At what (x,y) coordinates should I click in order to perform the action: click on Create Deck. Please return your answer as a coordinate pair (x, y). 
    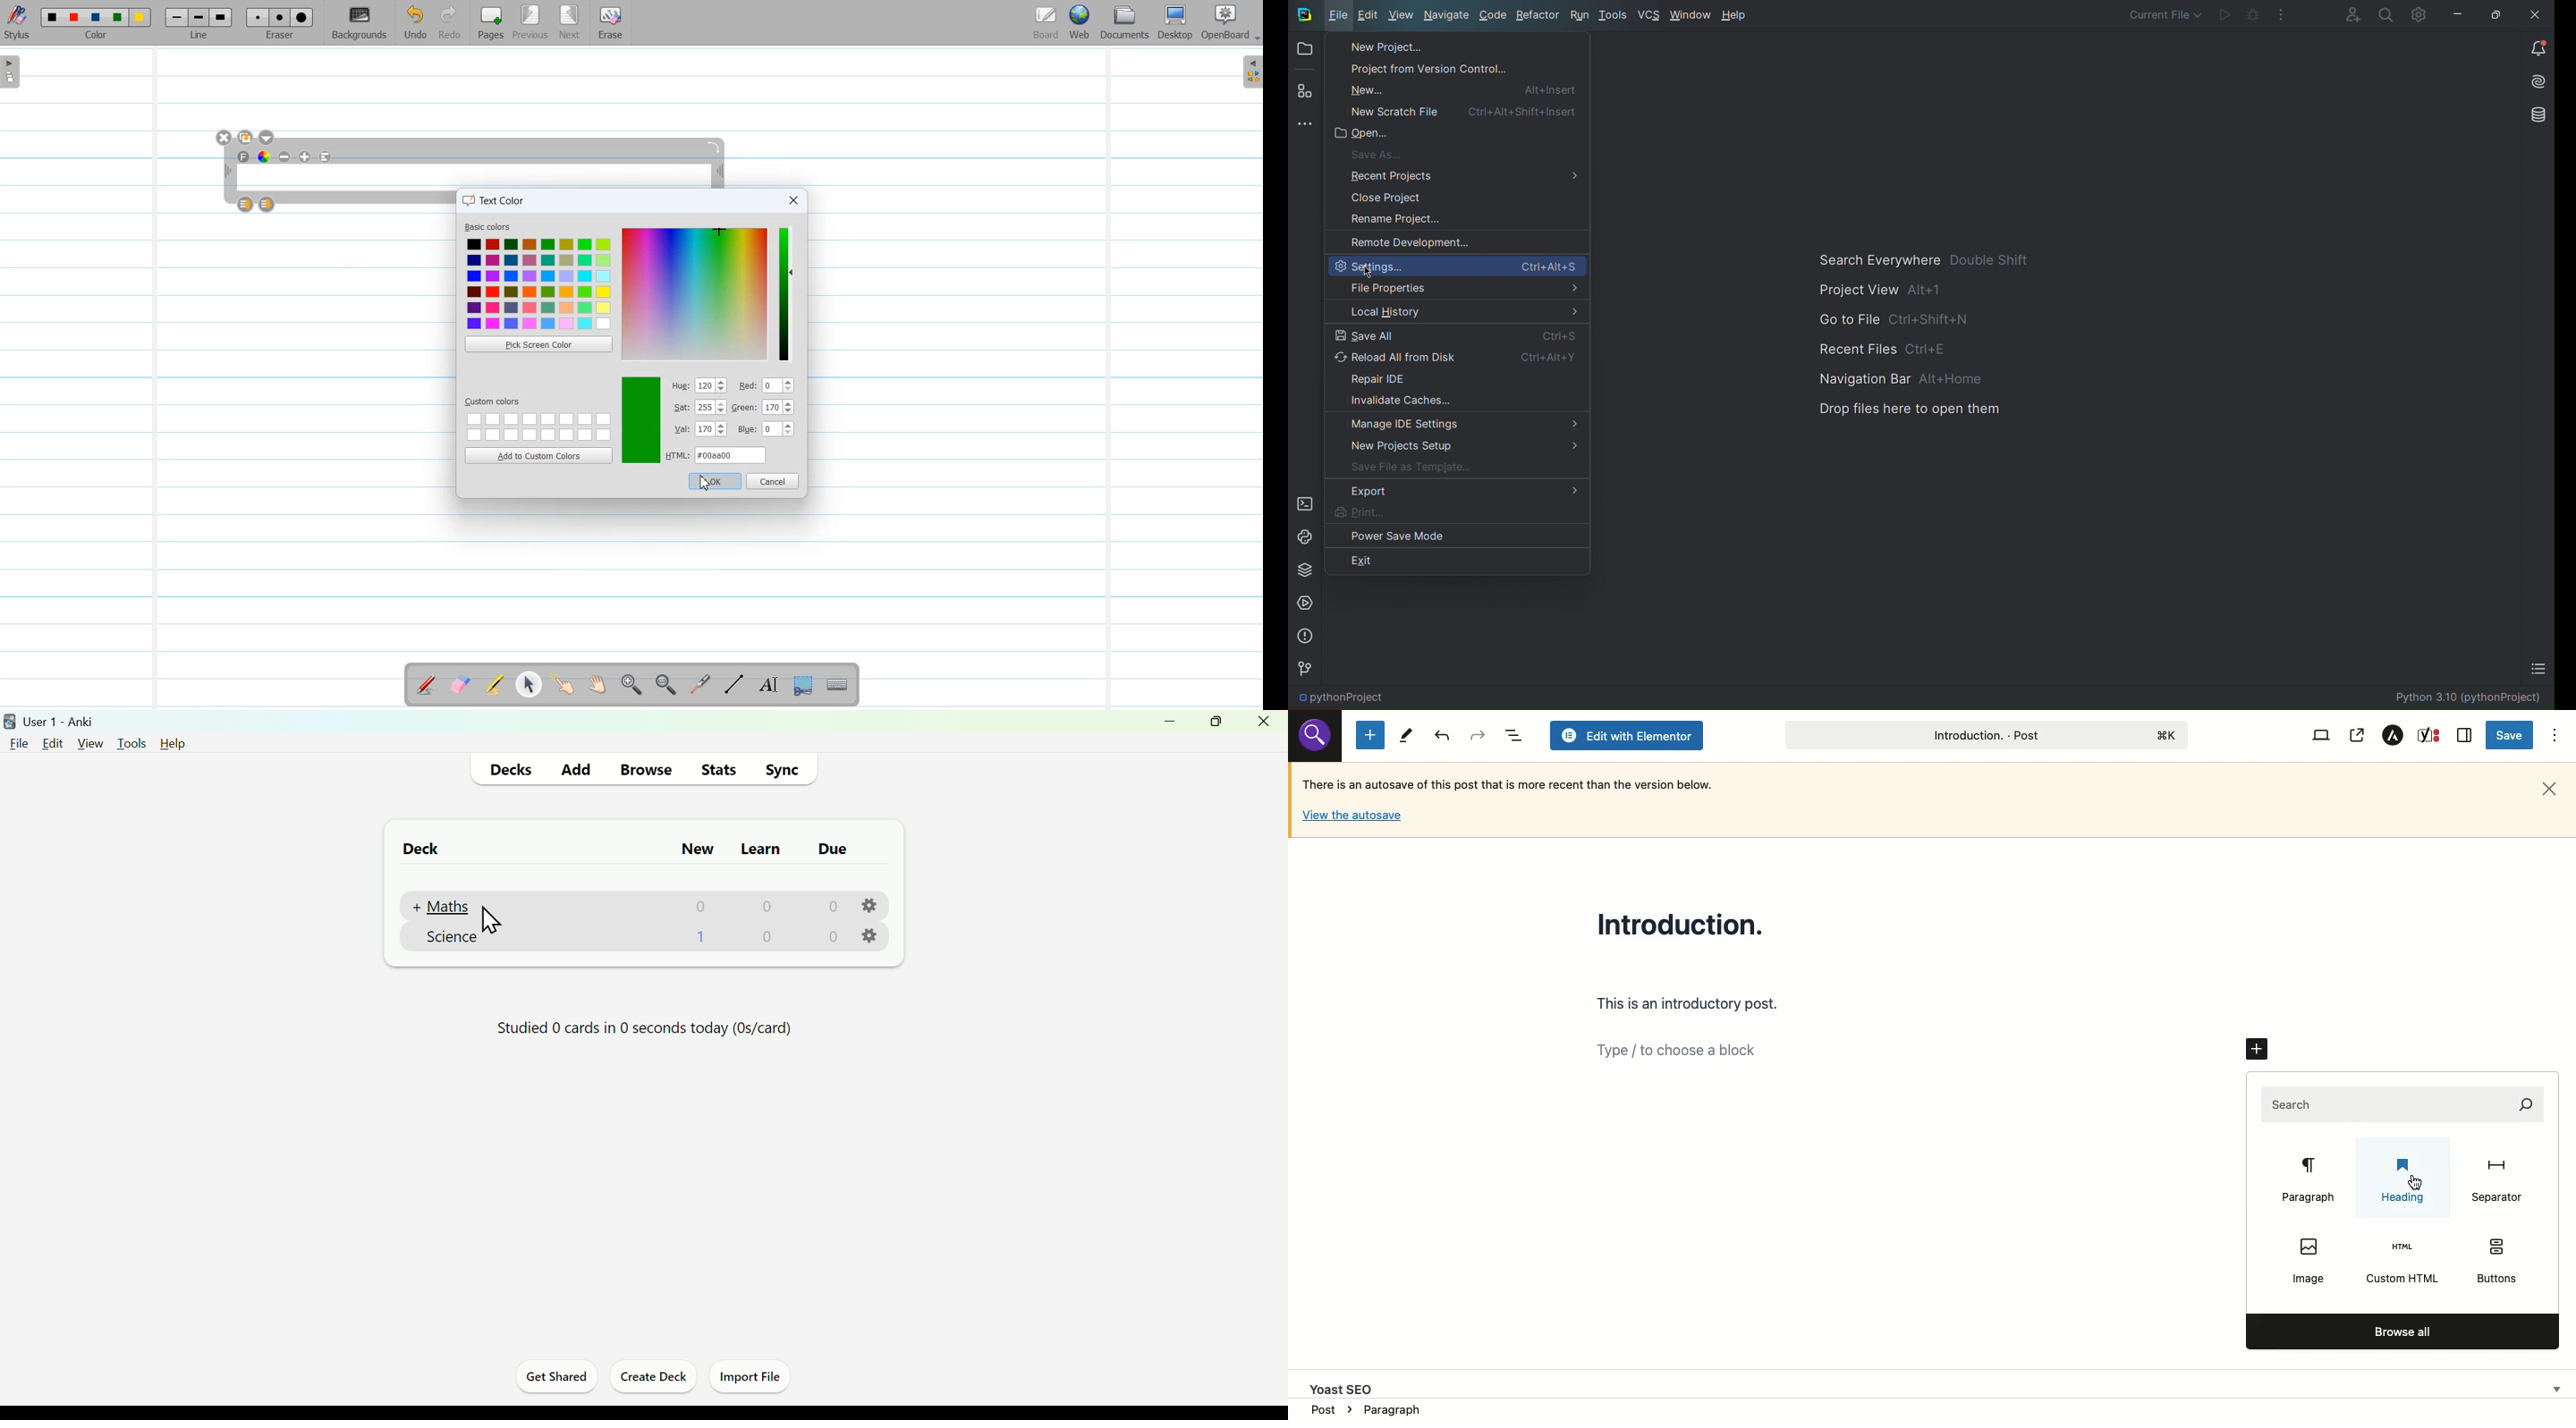
    Looking at the image, I should click on (650, 1379).